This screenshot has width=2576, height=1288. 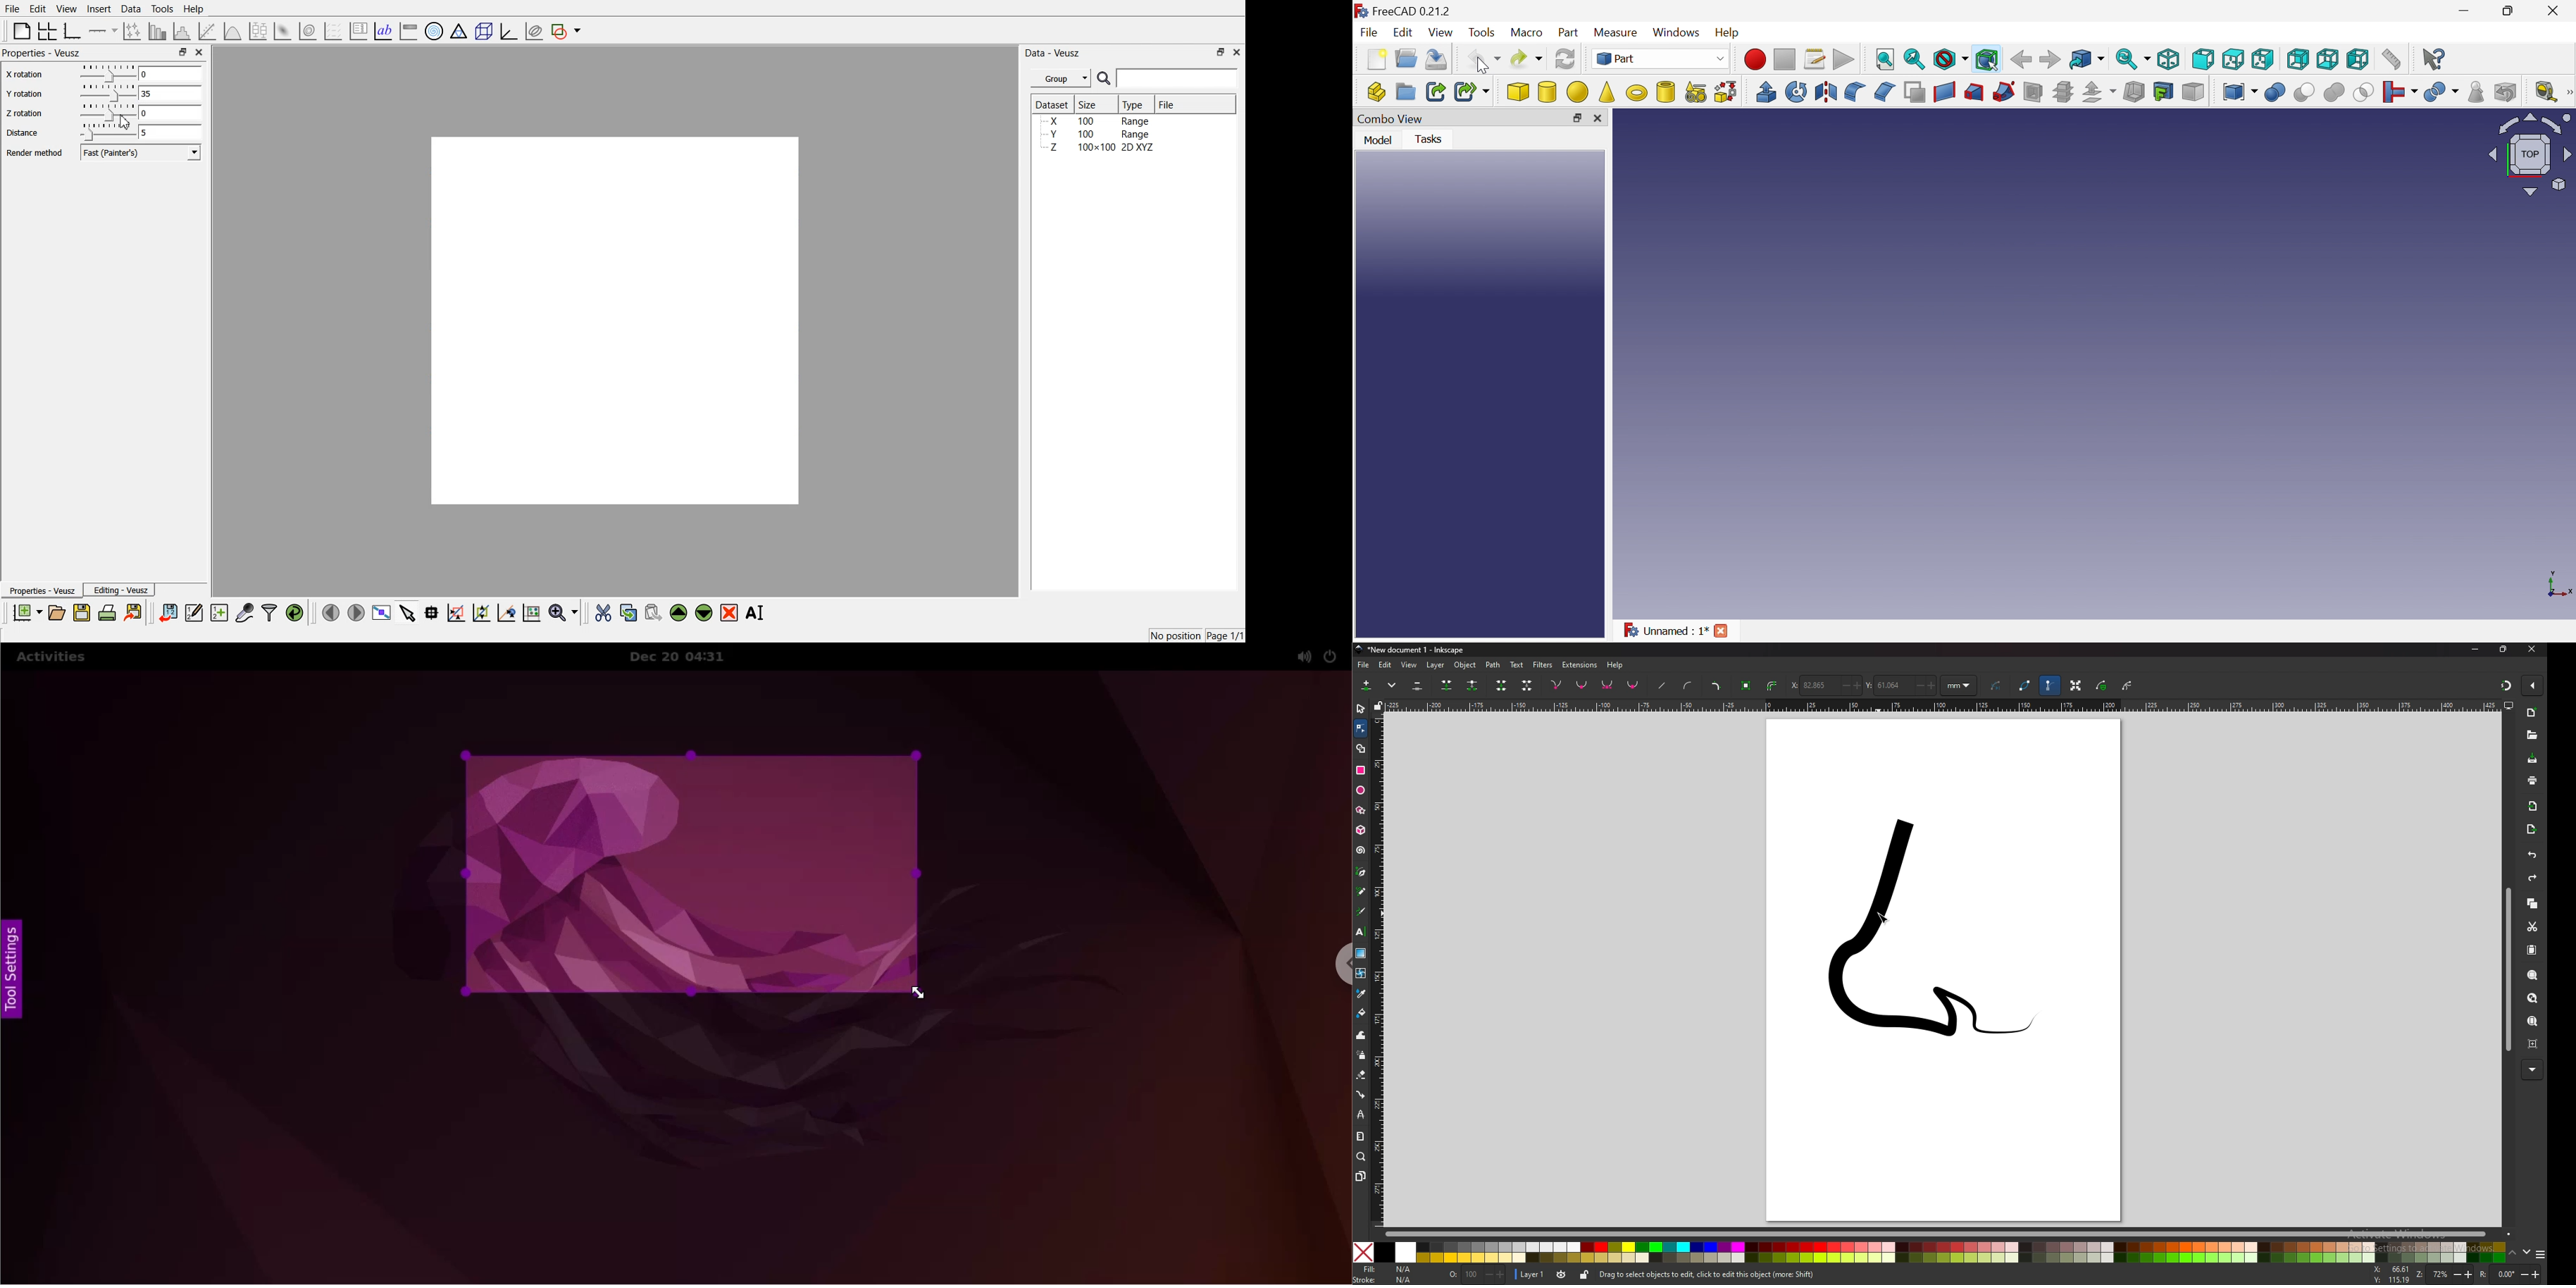 I want to click on stroke to path, so click(x=1773, y=686).